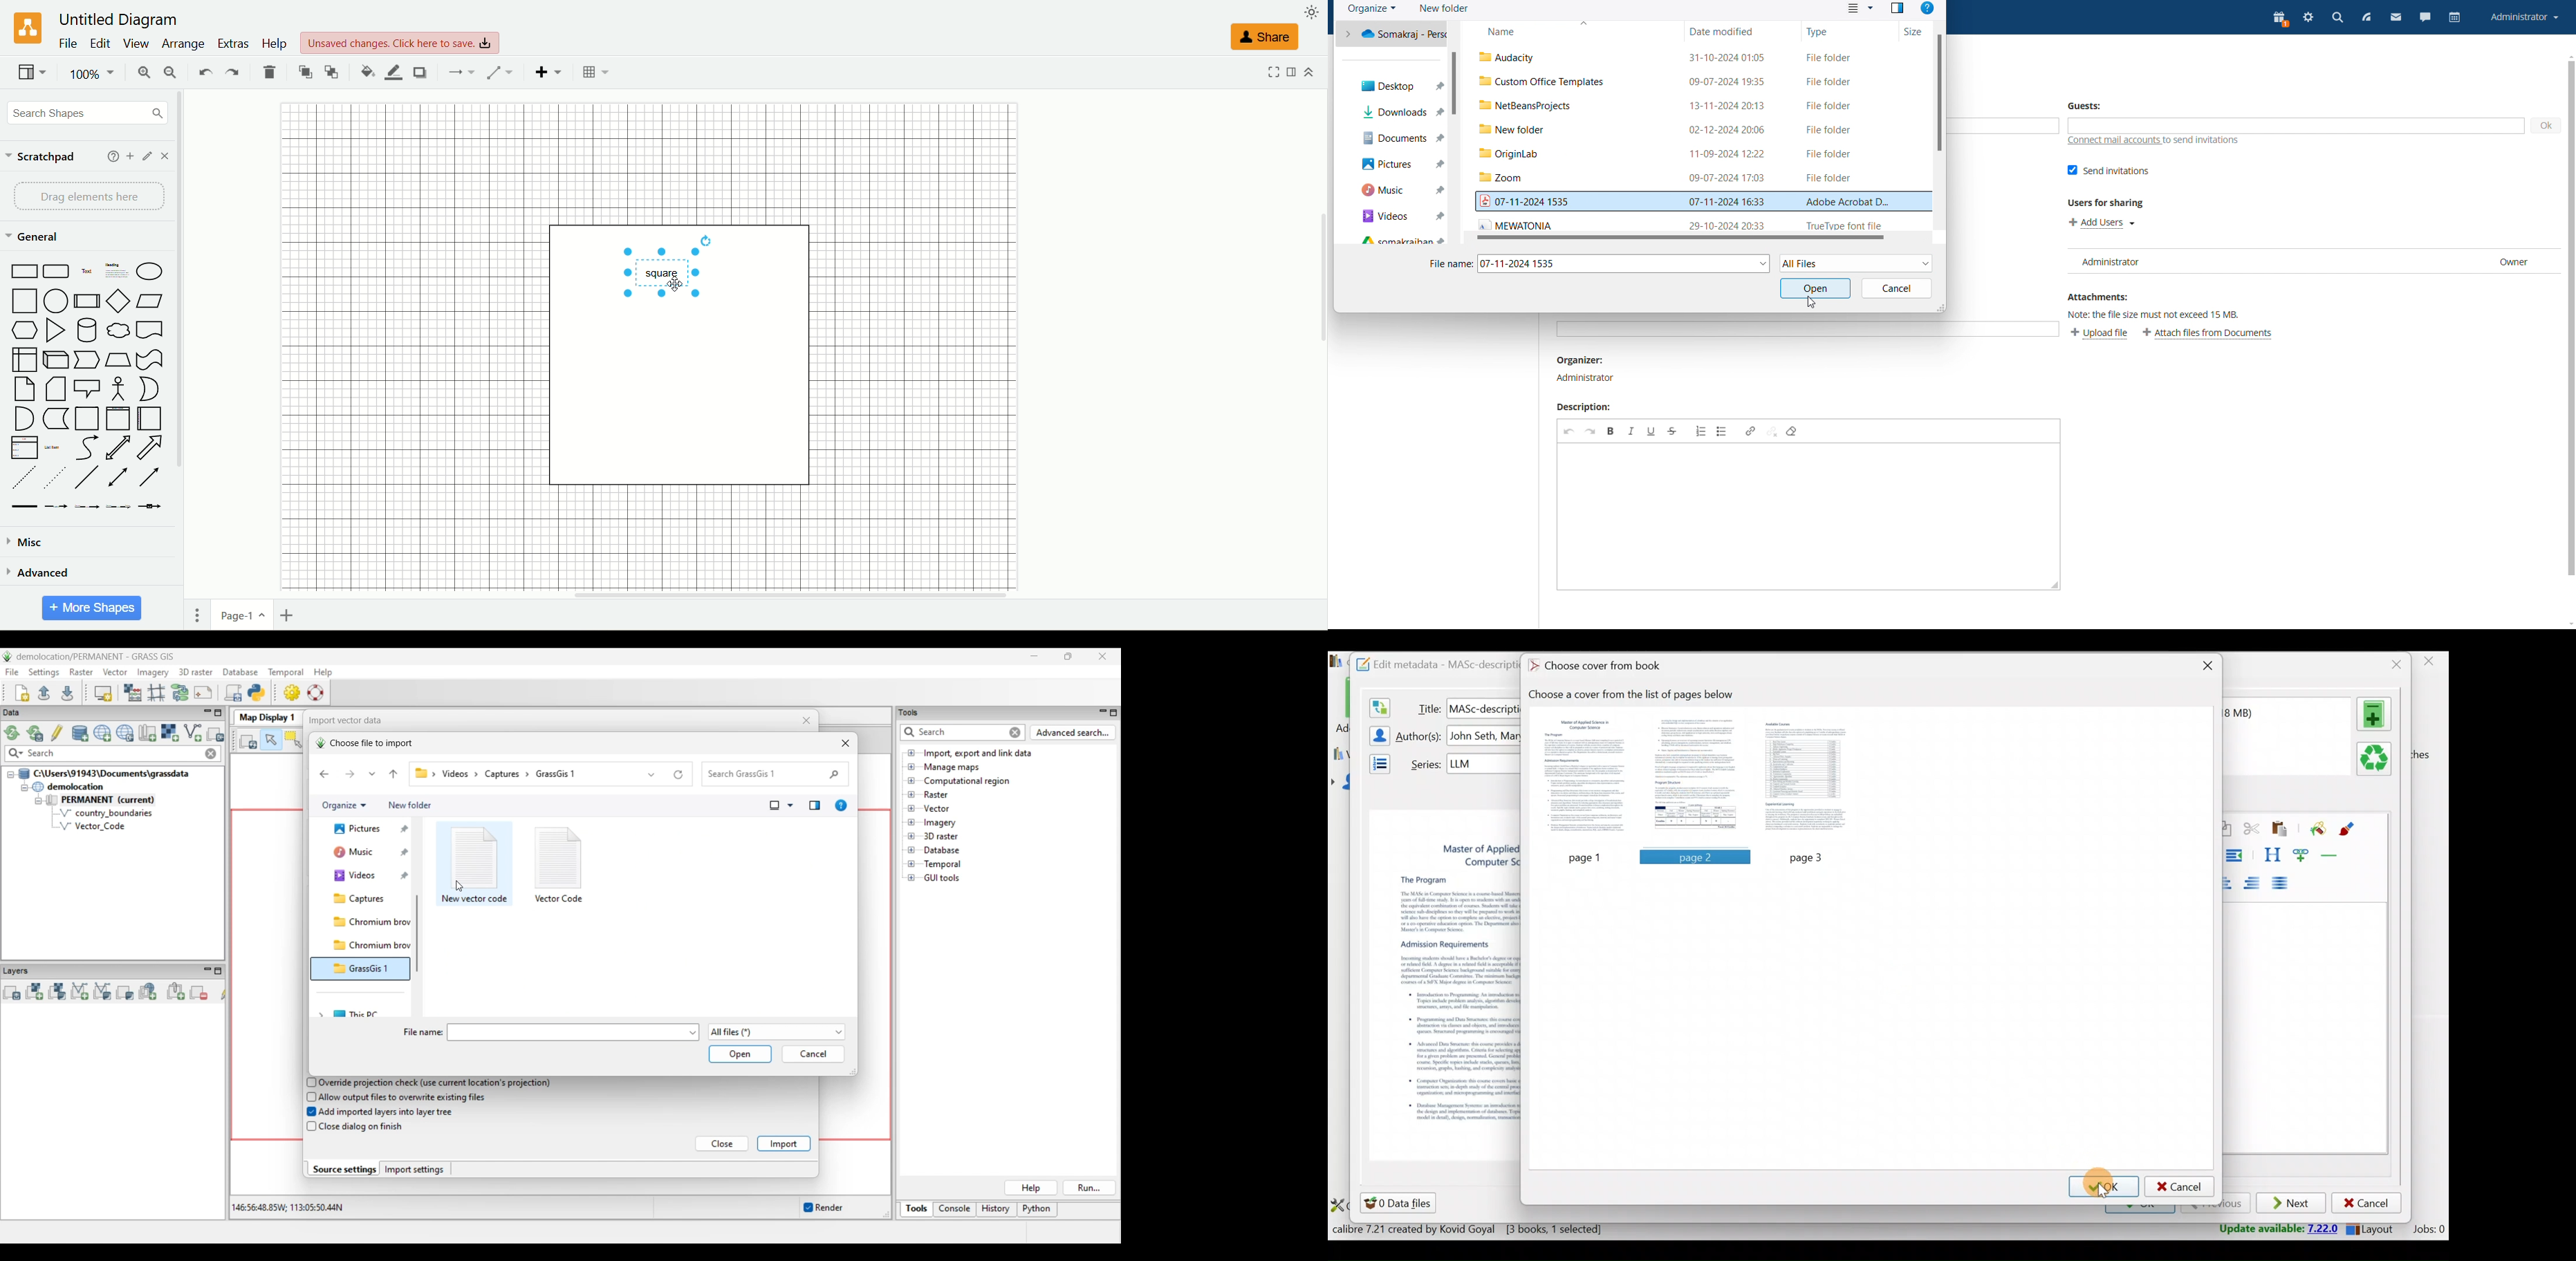  Describe the element at coordinates (1692, 153) in the screenshot. I see `` at that location.